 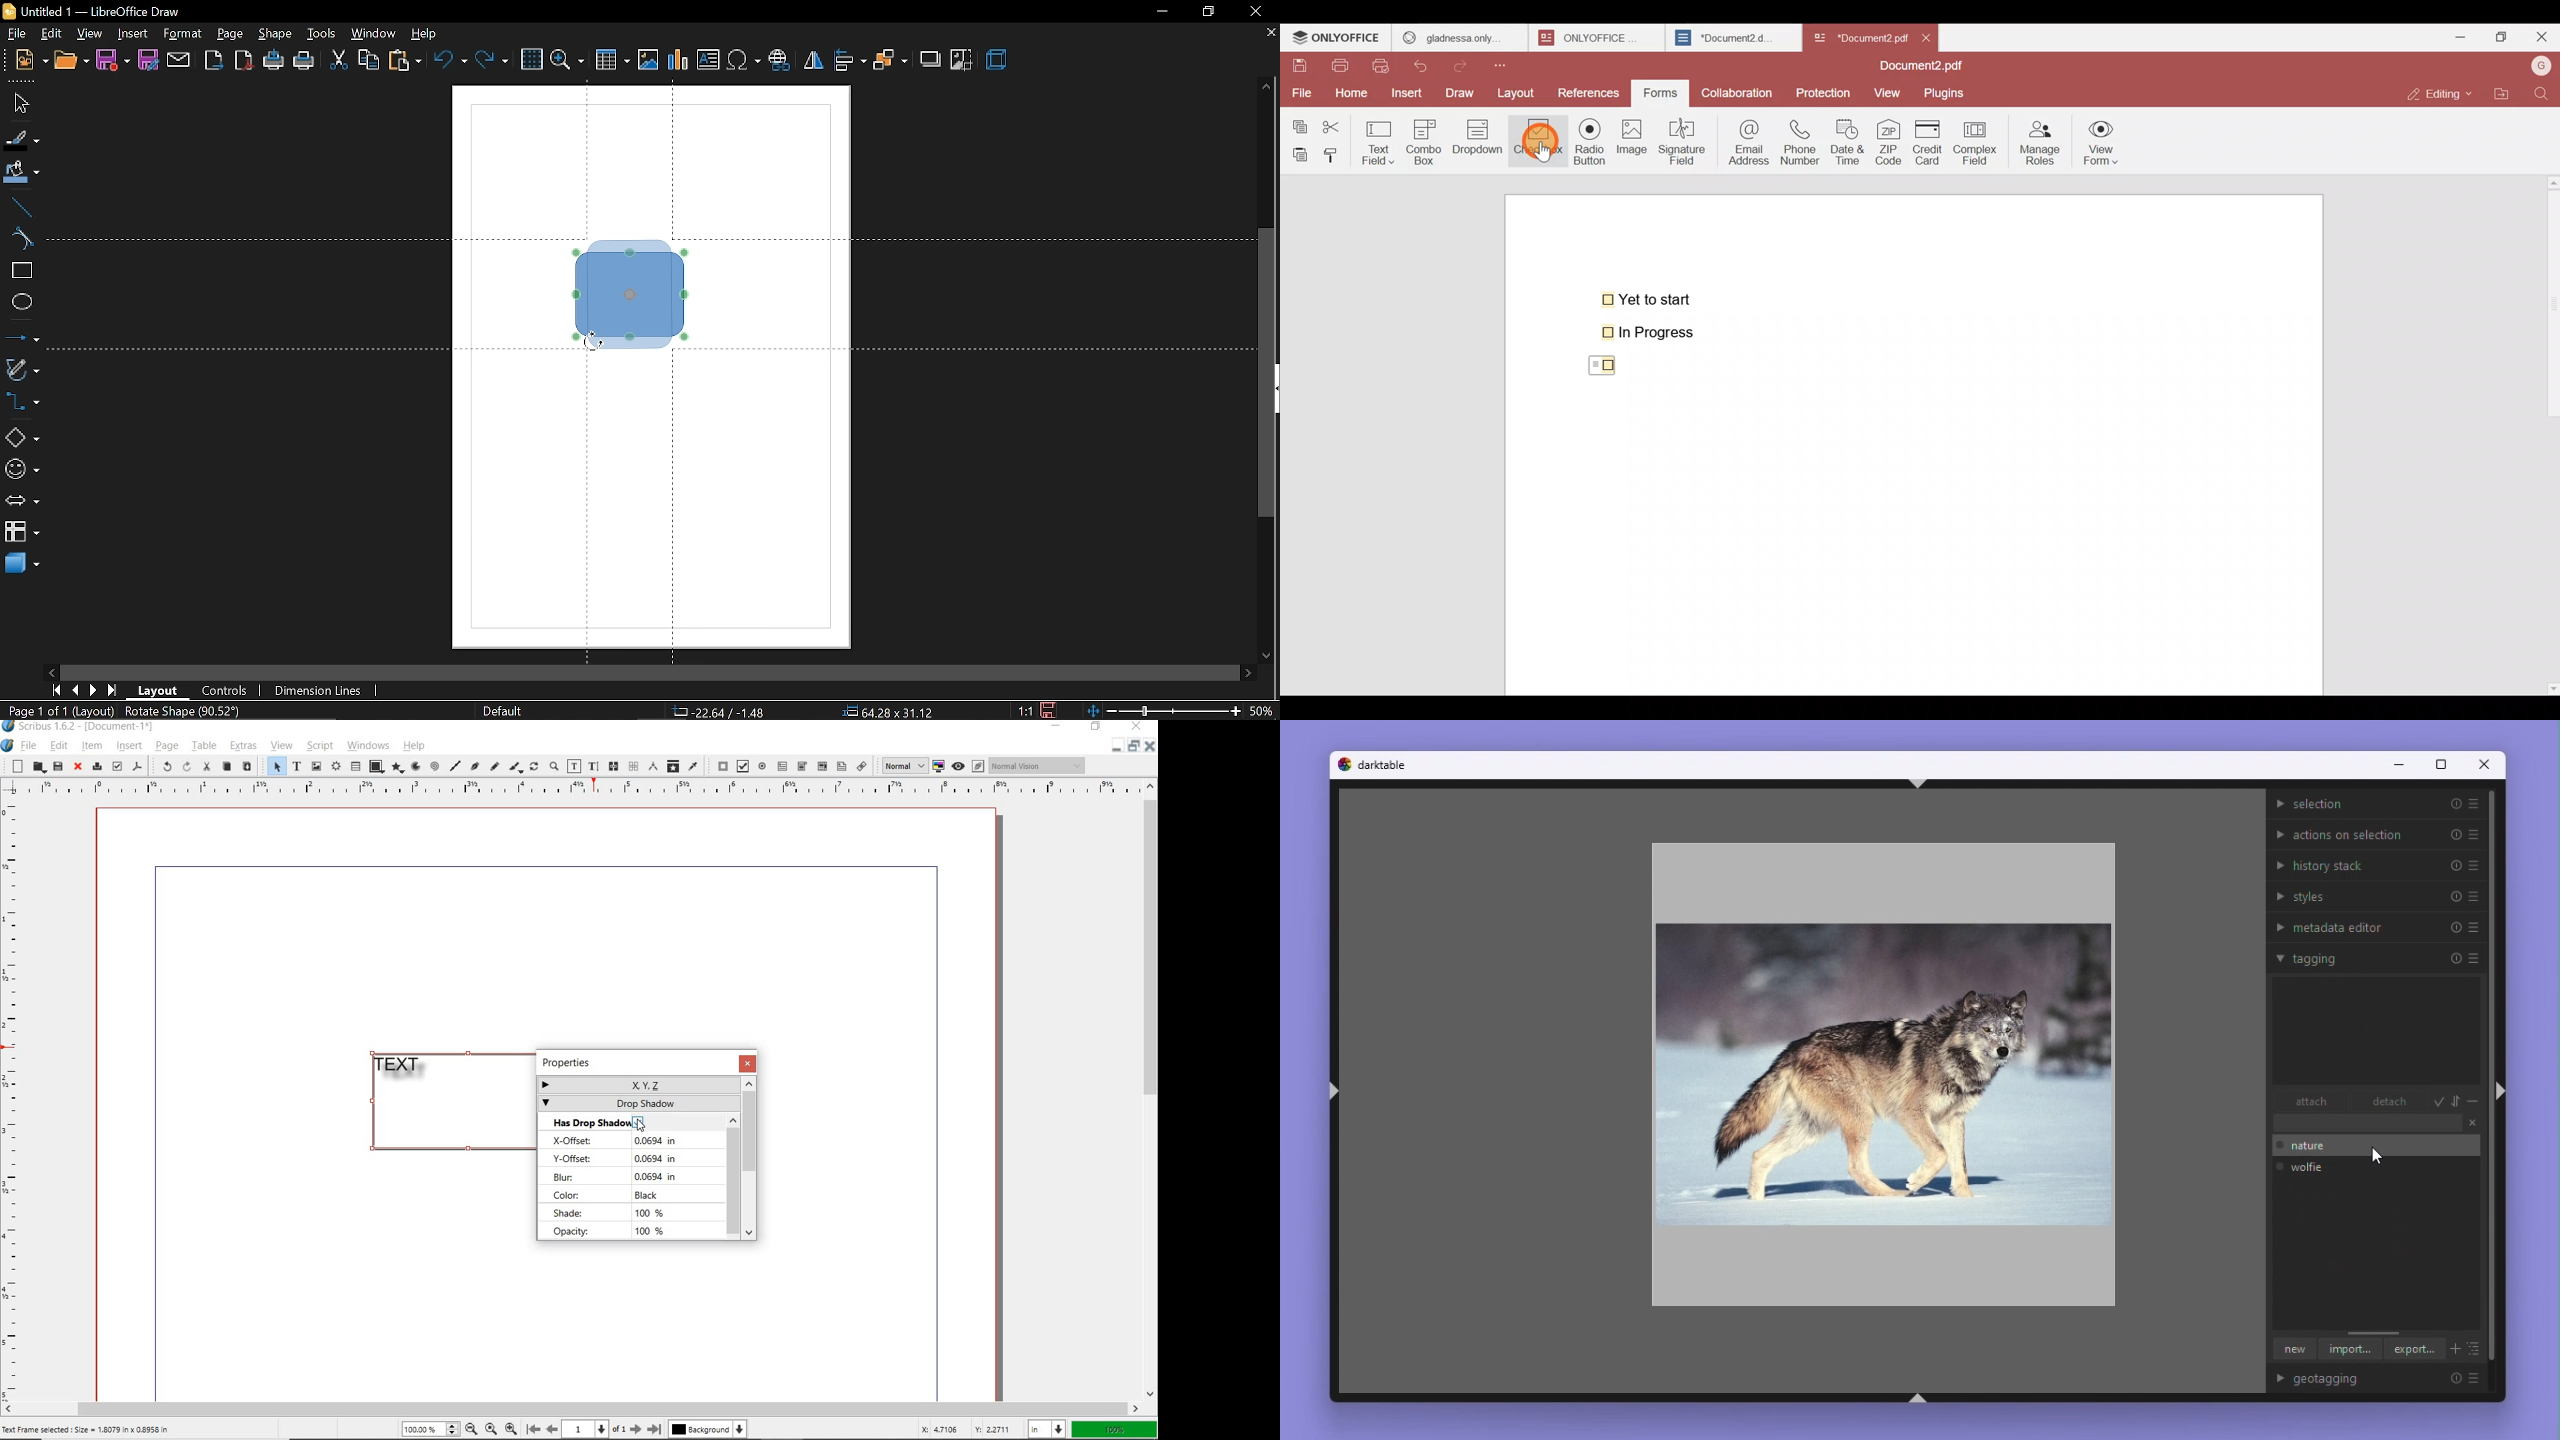 I want to click on Image, so click(x=1633, y=147).